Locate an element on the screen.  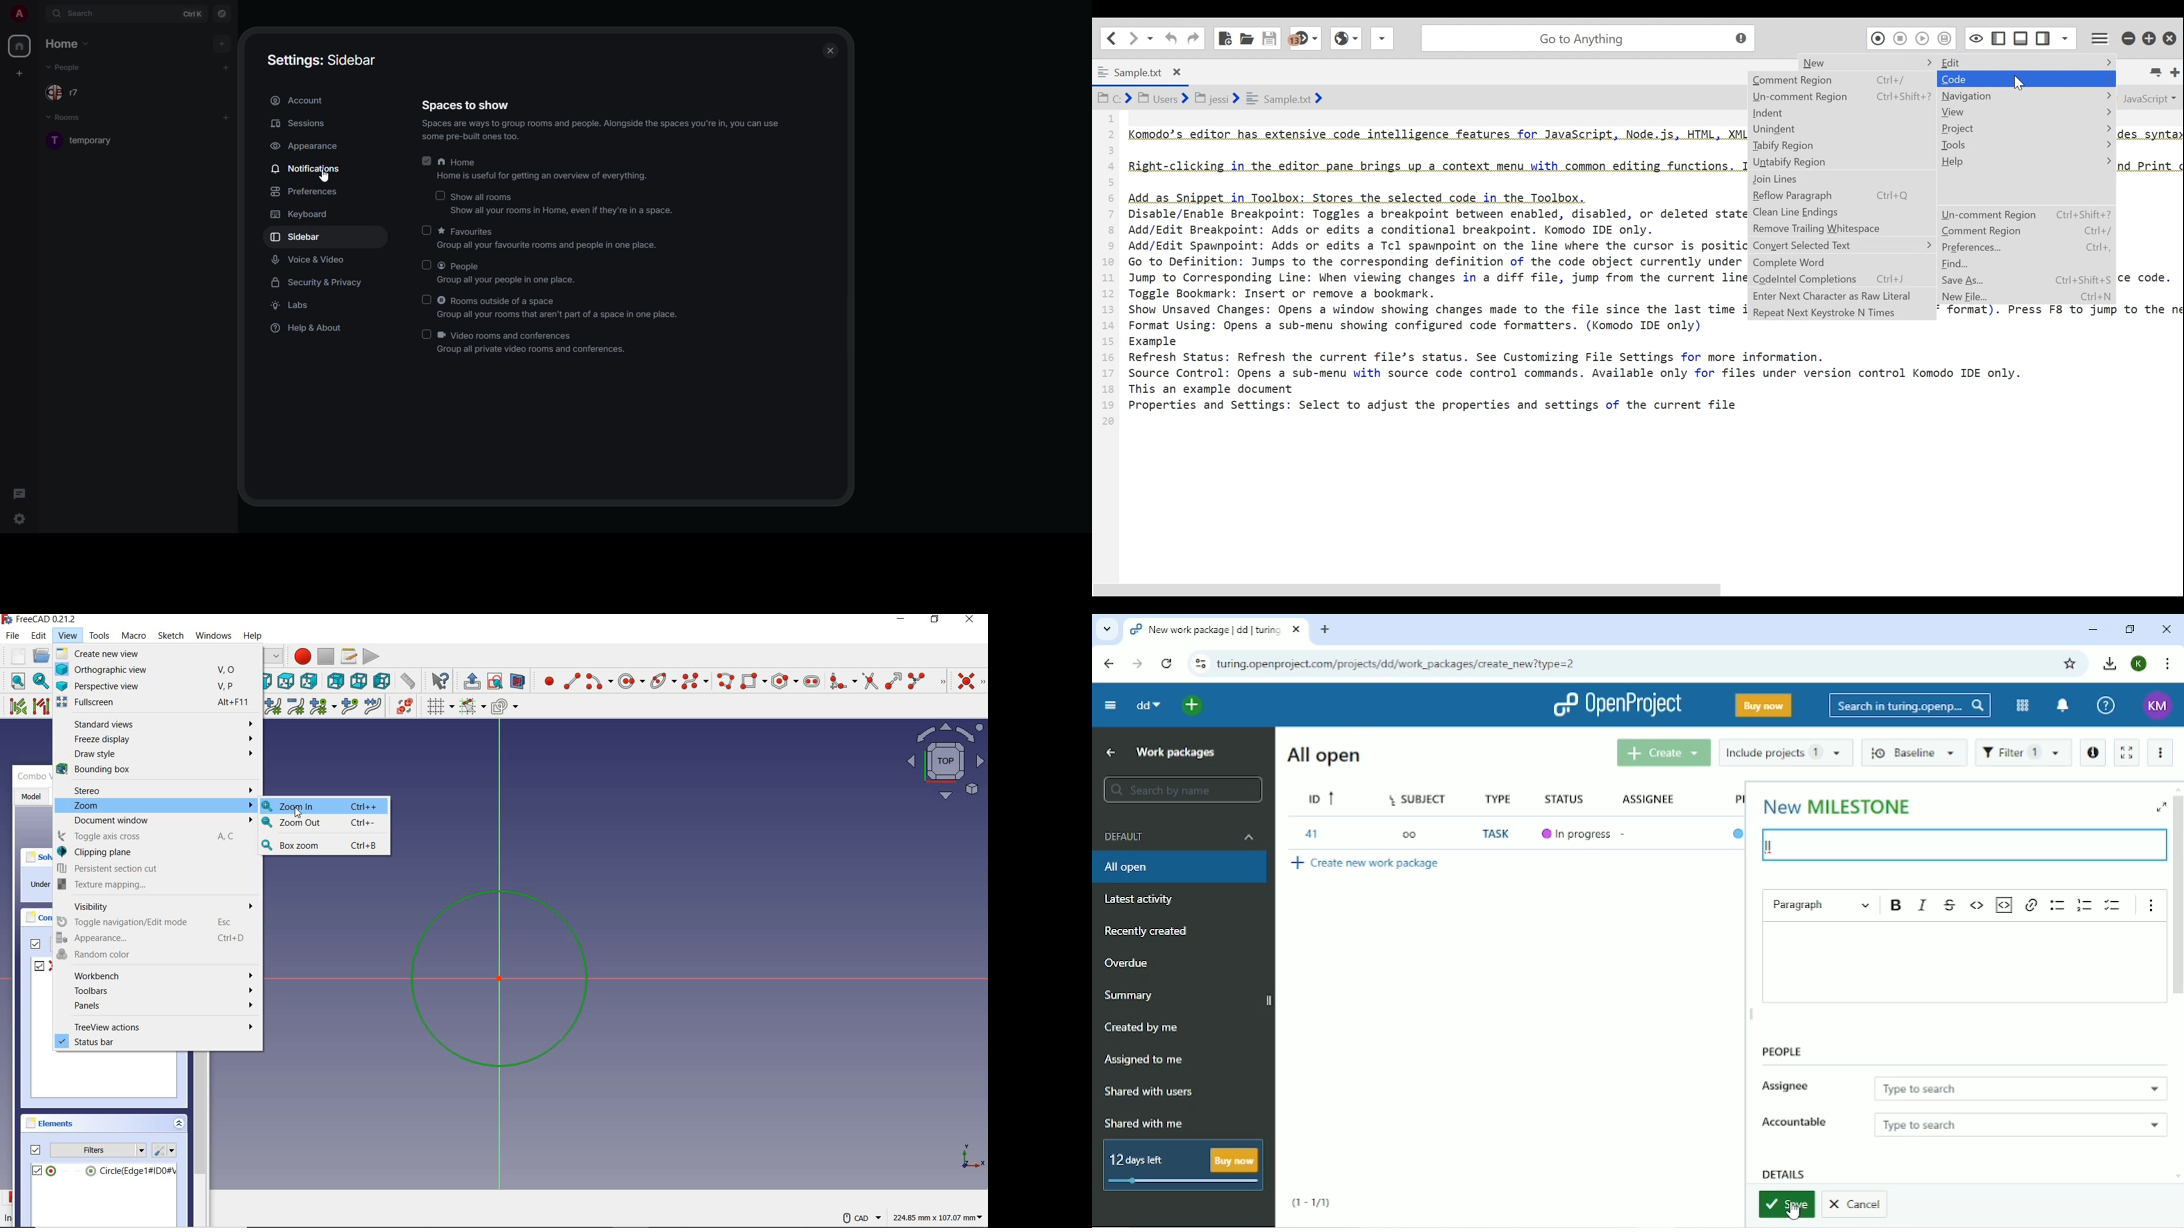
Accountable is located at coordinates (1795, 1123).